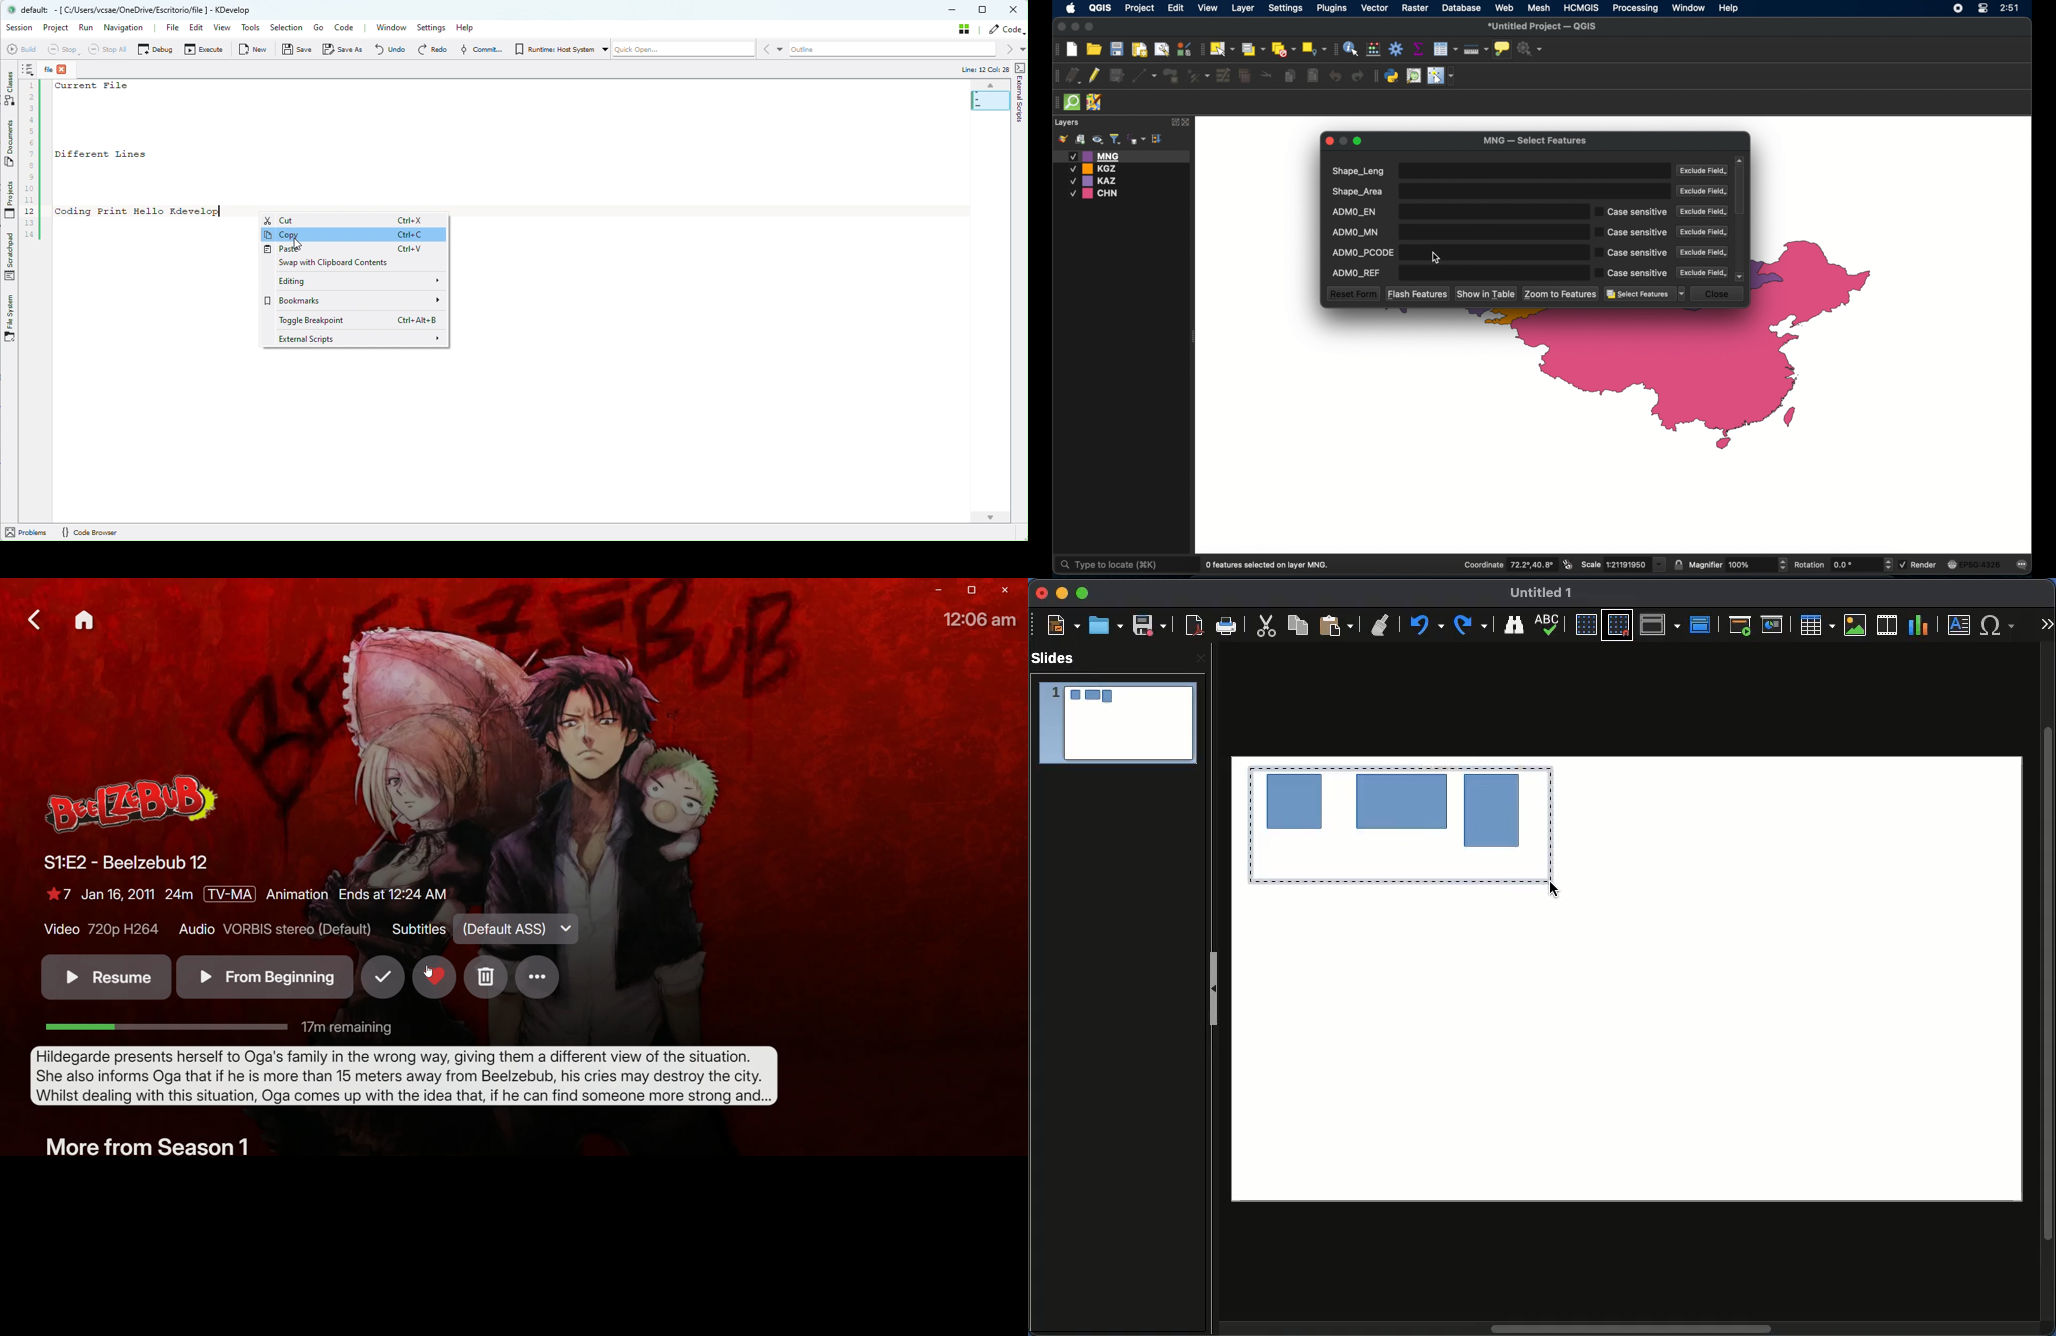 This screenshot has width=2072, height=1344. What do you see at coordinates (1334, 77) in the screenshot?
I see `undo` at bounding box center [1334, 77].